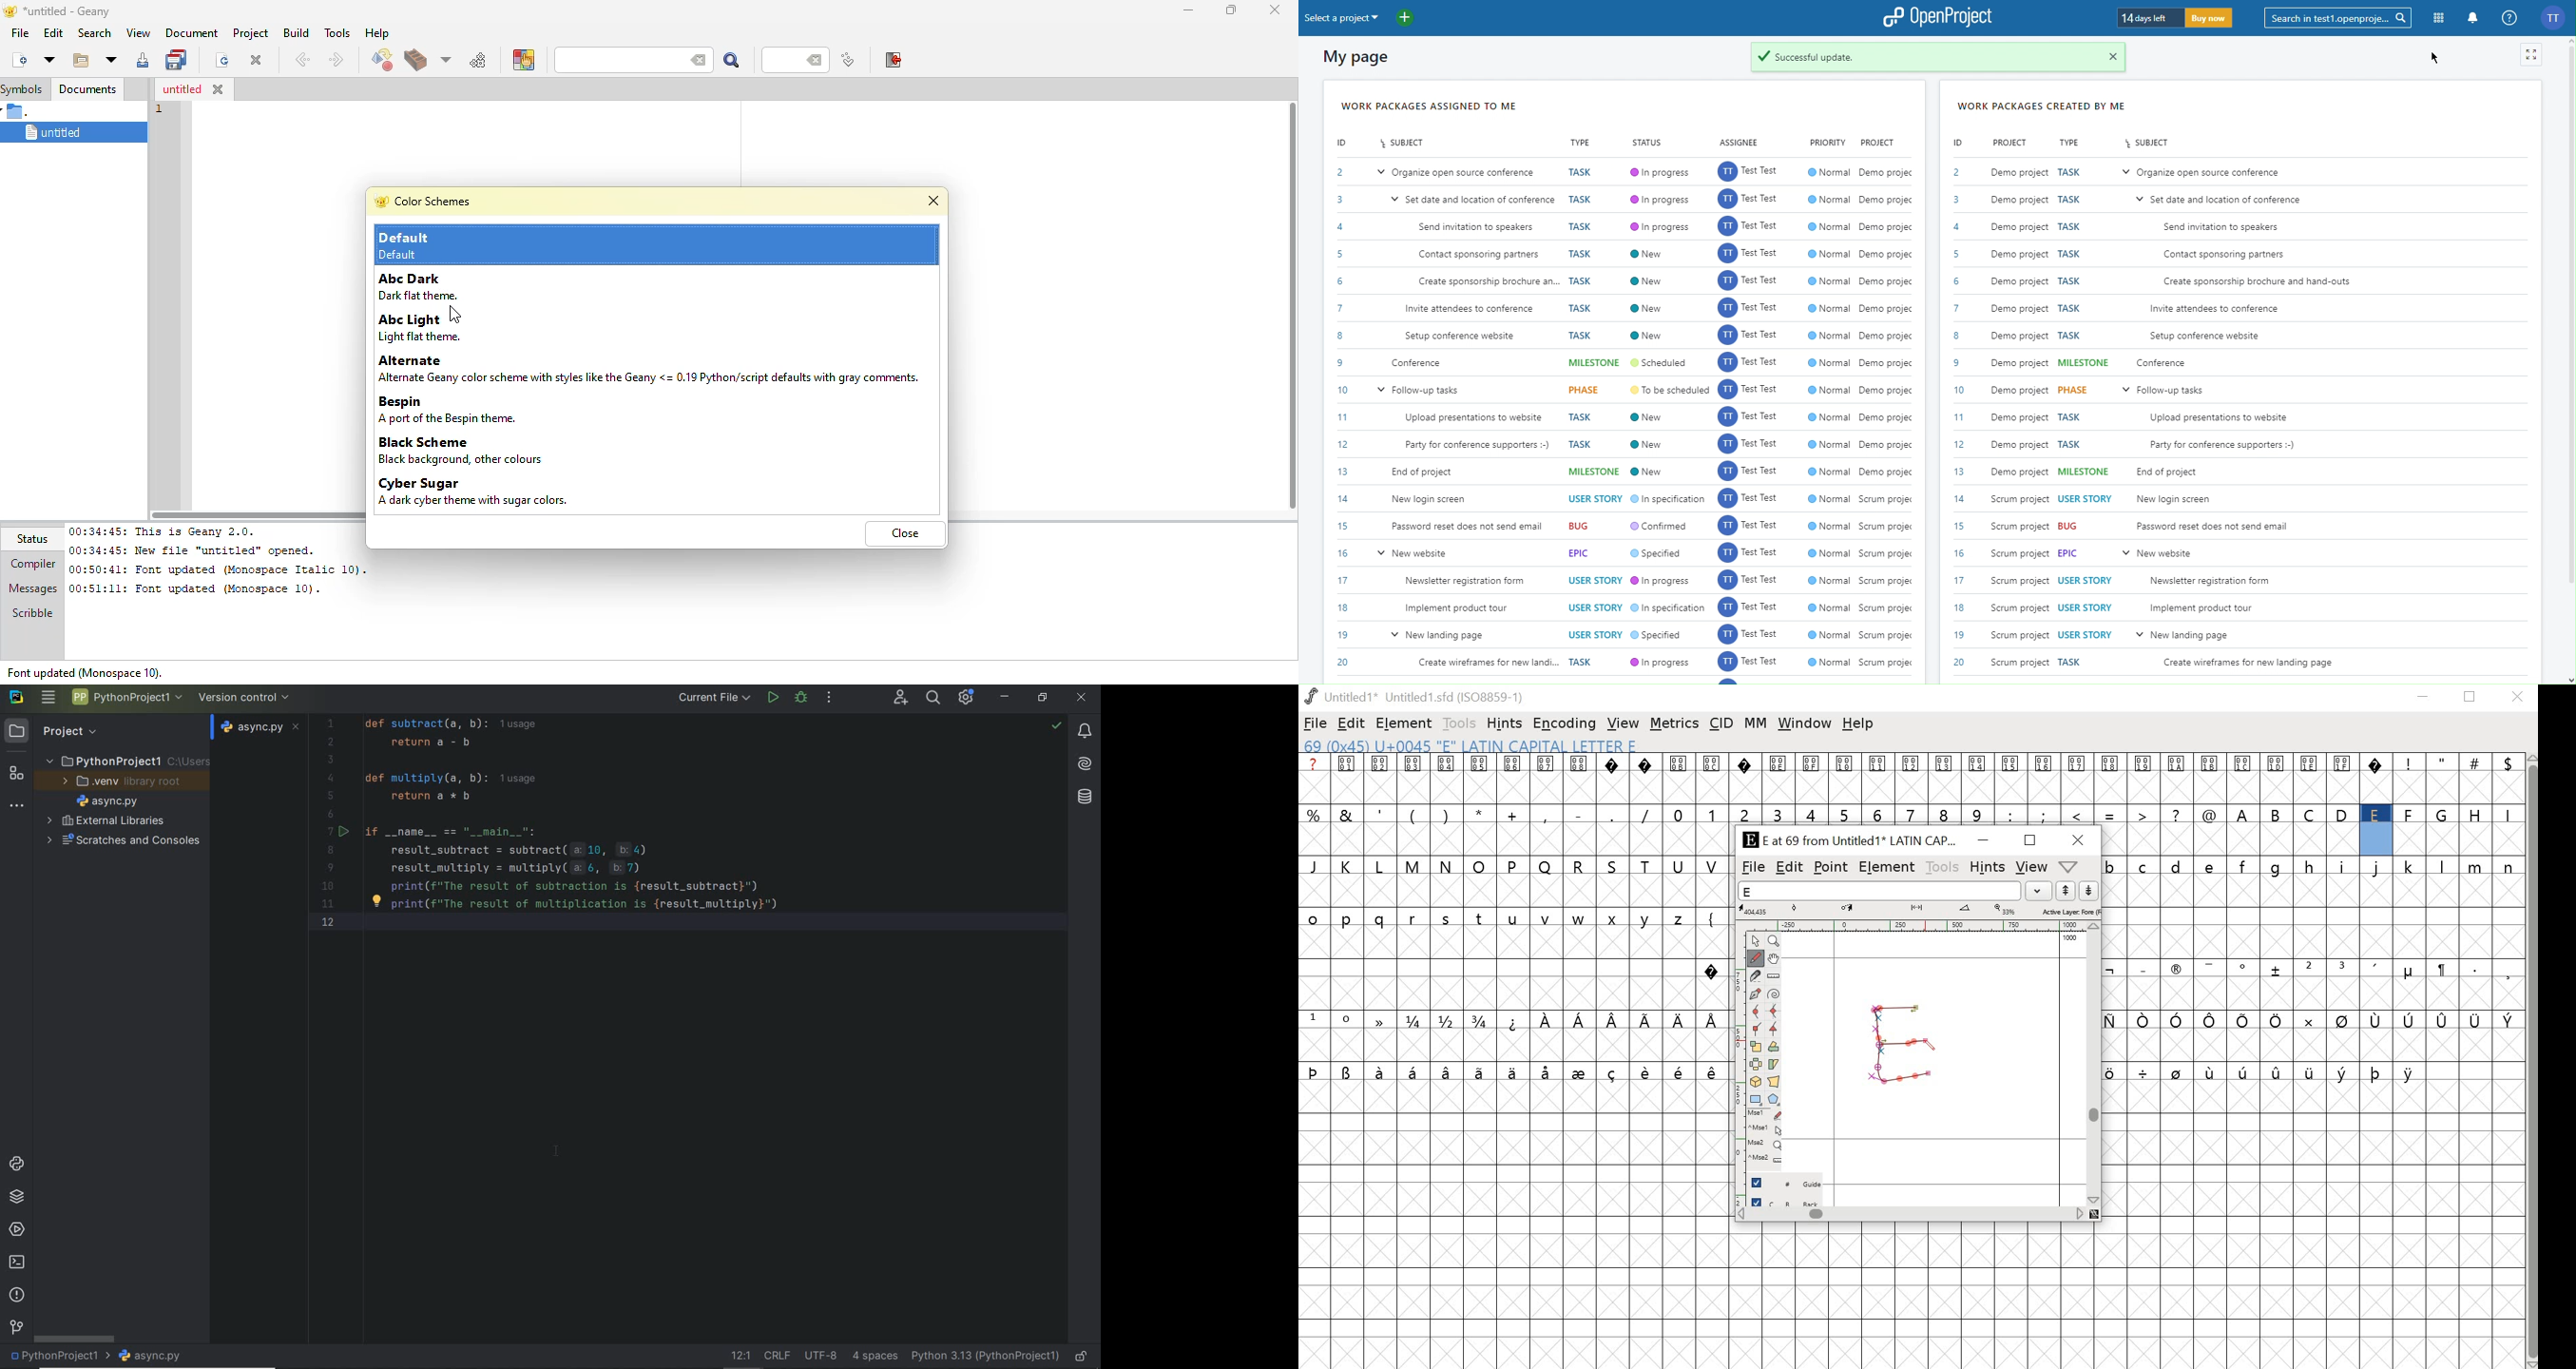 This screenshot has width=2576, height=1372. Describe the element at coordinates (1401, 722) in the screenshot. I see `element` at that location.